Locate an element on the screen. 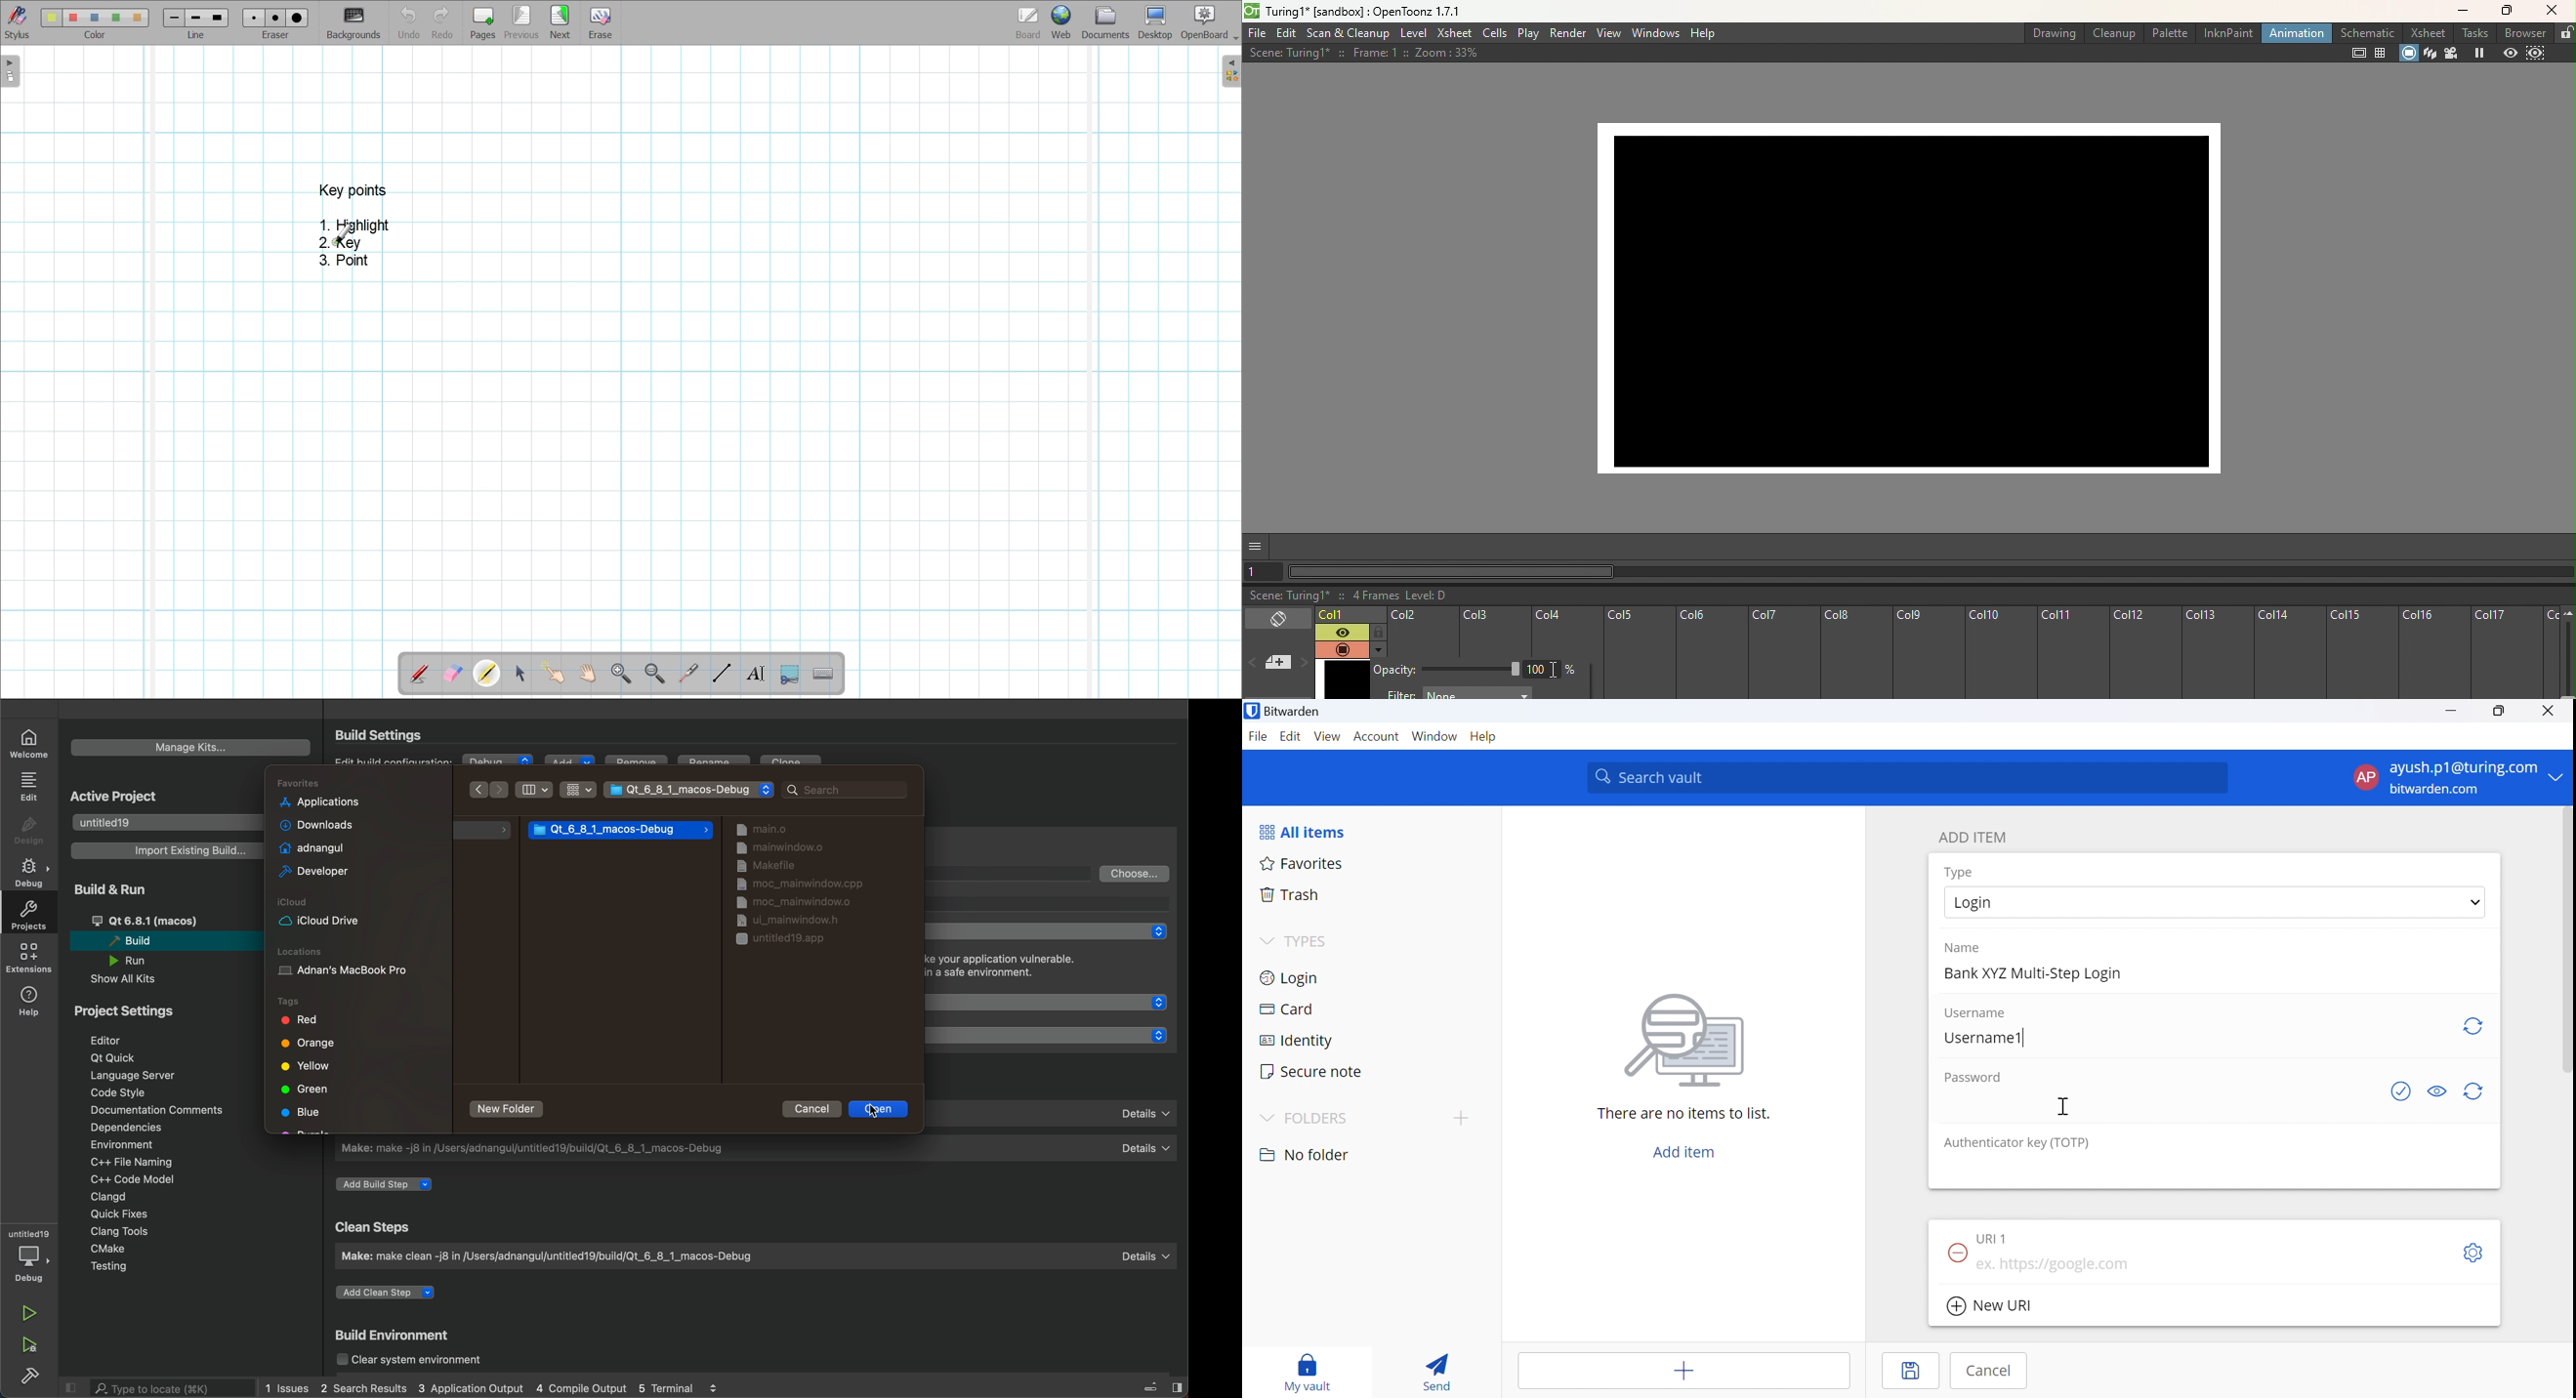  build setting is located at coordinates (383, 735).